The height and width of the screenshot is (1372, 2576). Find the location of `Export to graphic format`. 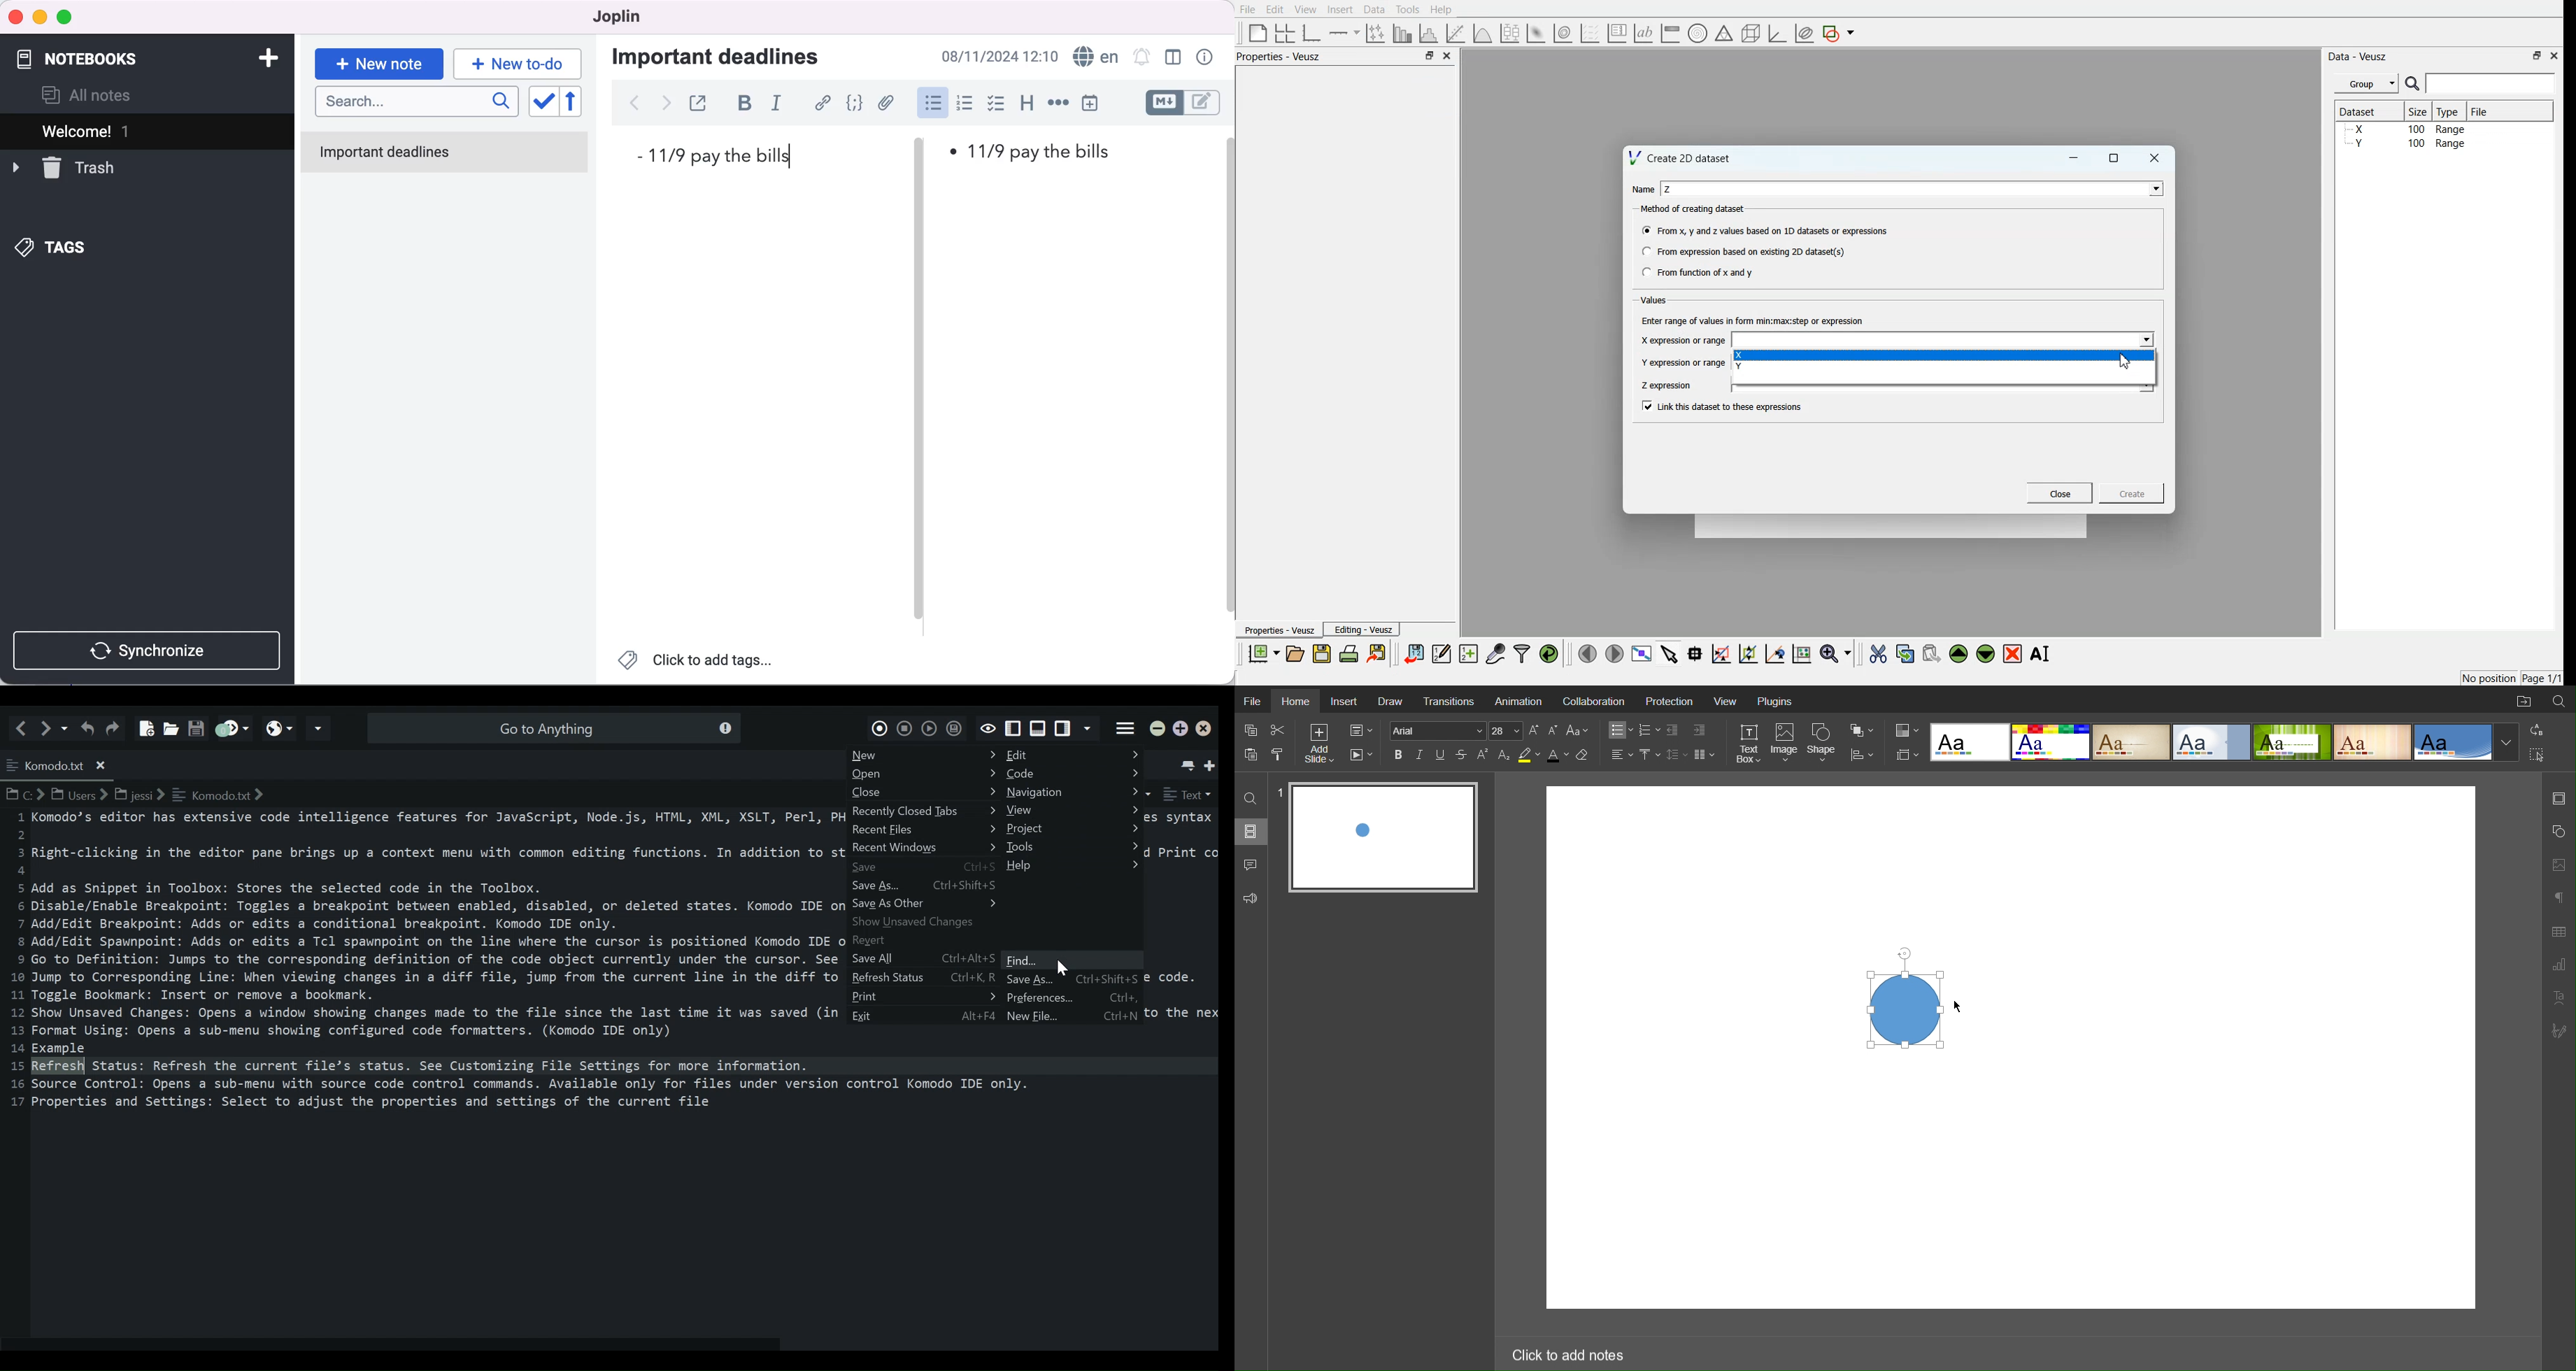

Export to graphic format is located at coordinates (1378, 653).